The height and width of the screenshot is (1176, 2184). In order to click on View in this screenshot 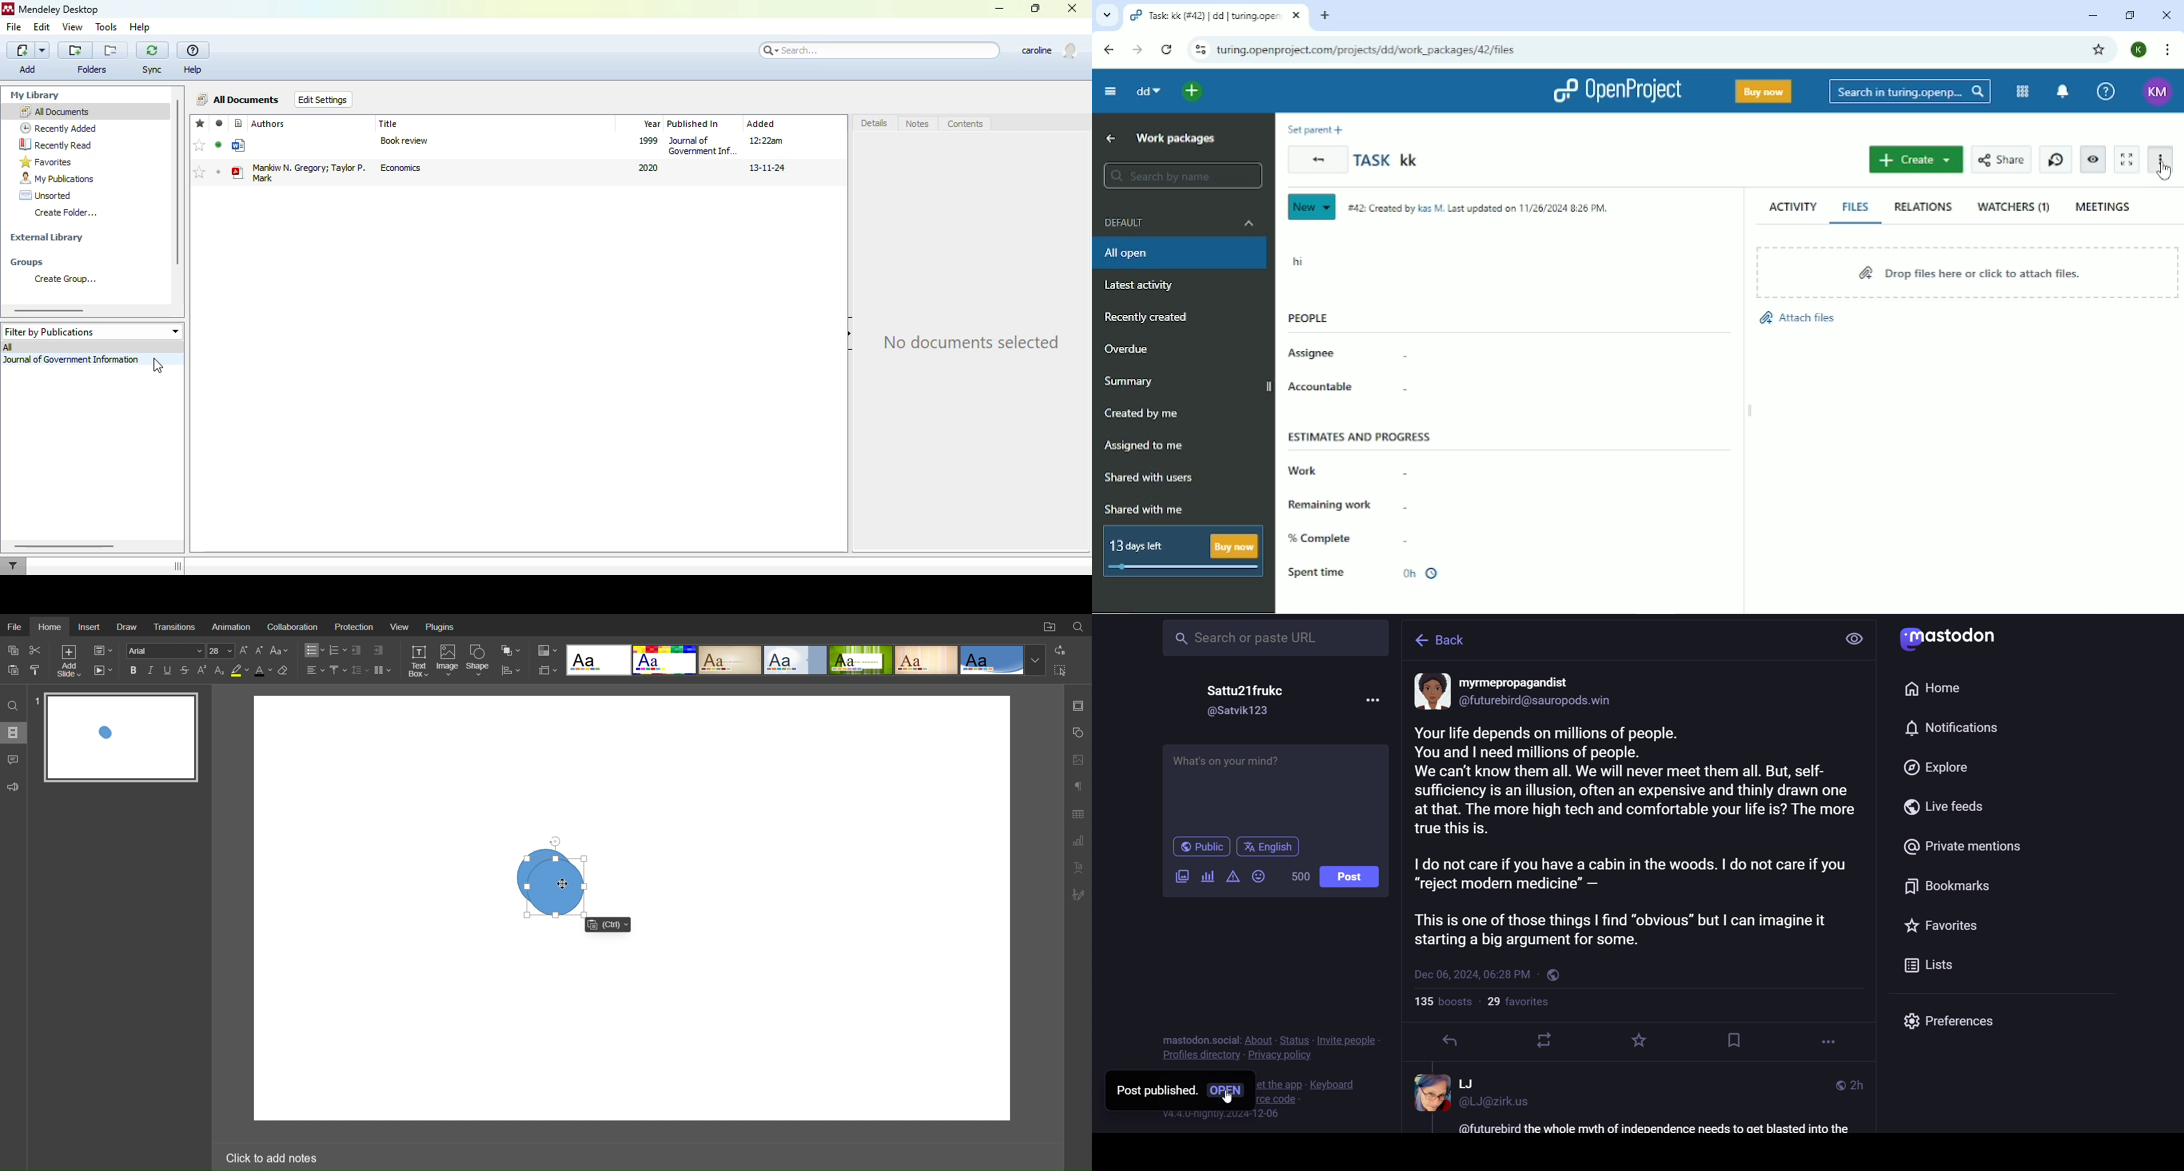, I will do `click(403, 628)`.